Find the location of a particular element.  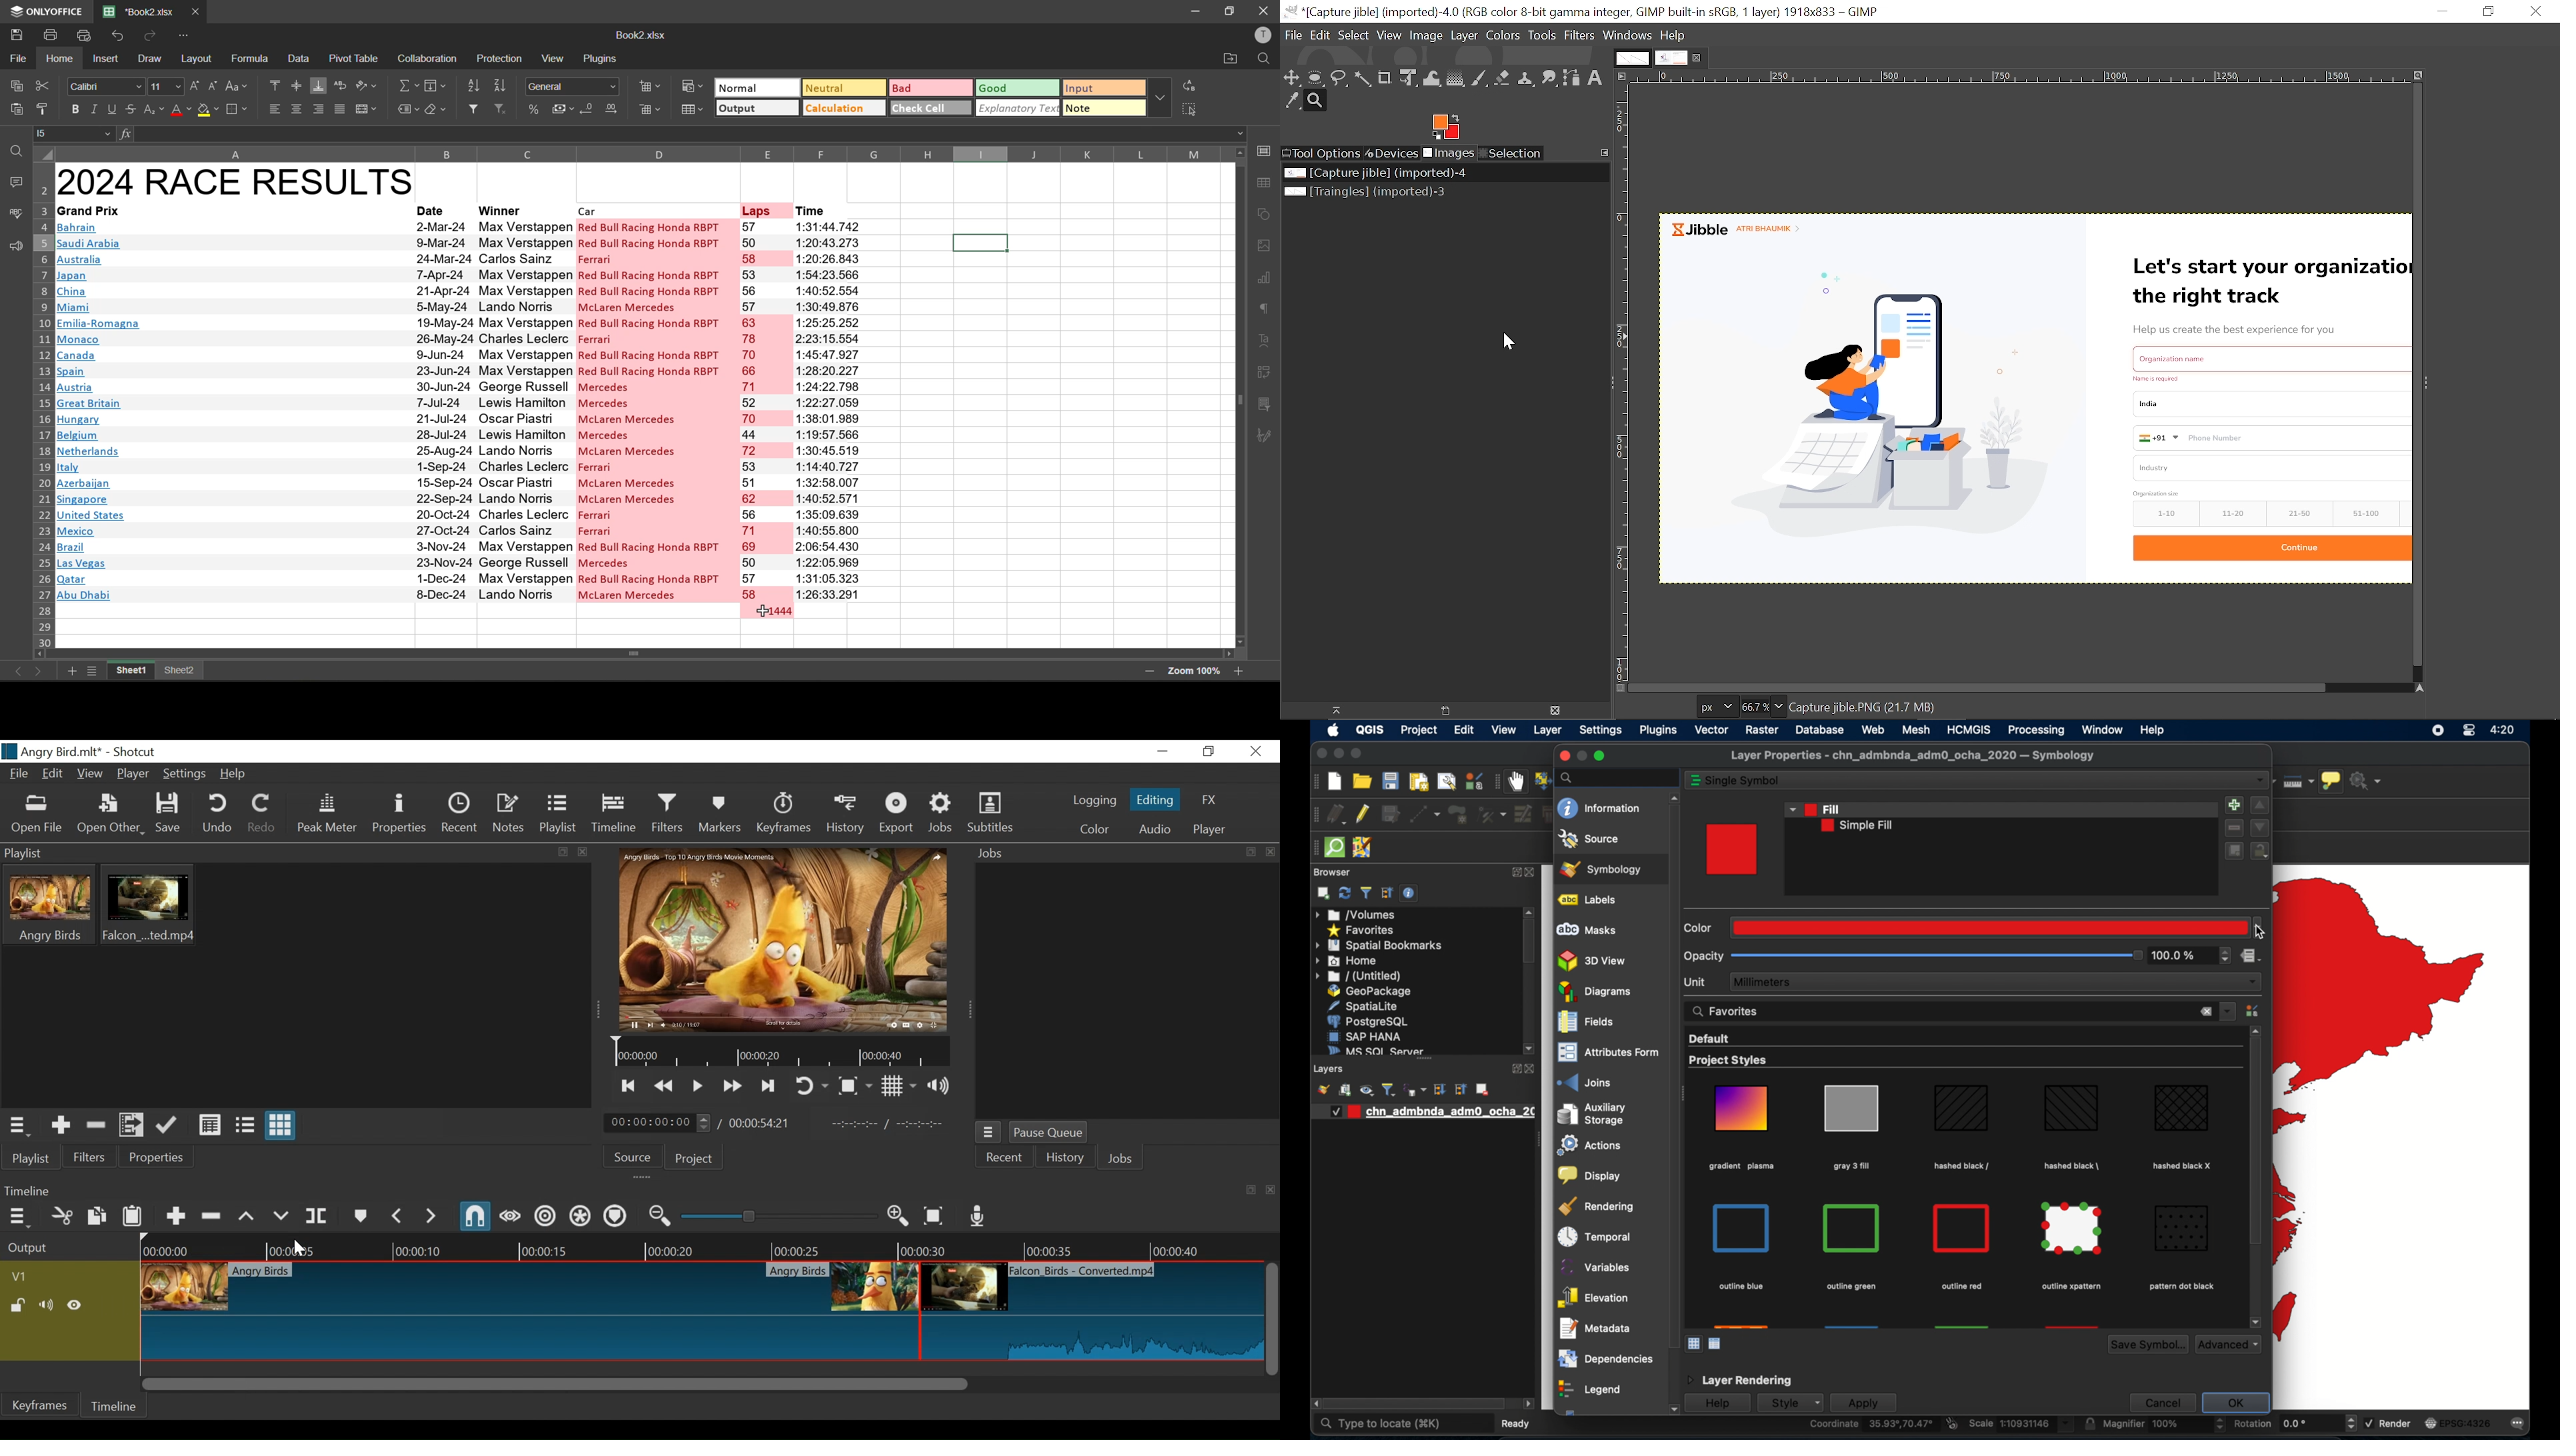

Recent is located at coordinates (1005, 1159).